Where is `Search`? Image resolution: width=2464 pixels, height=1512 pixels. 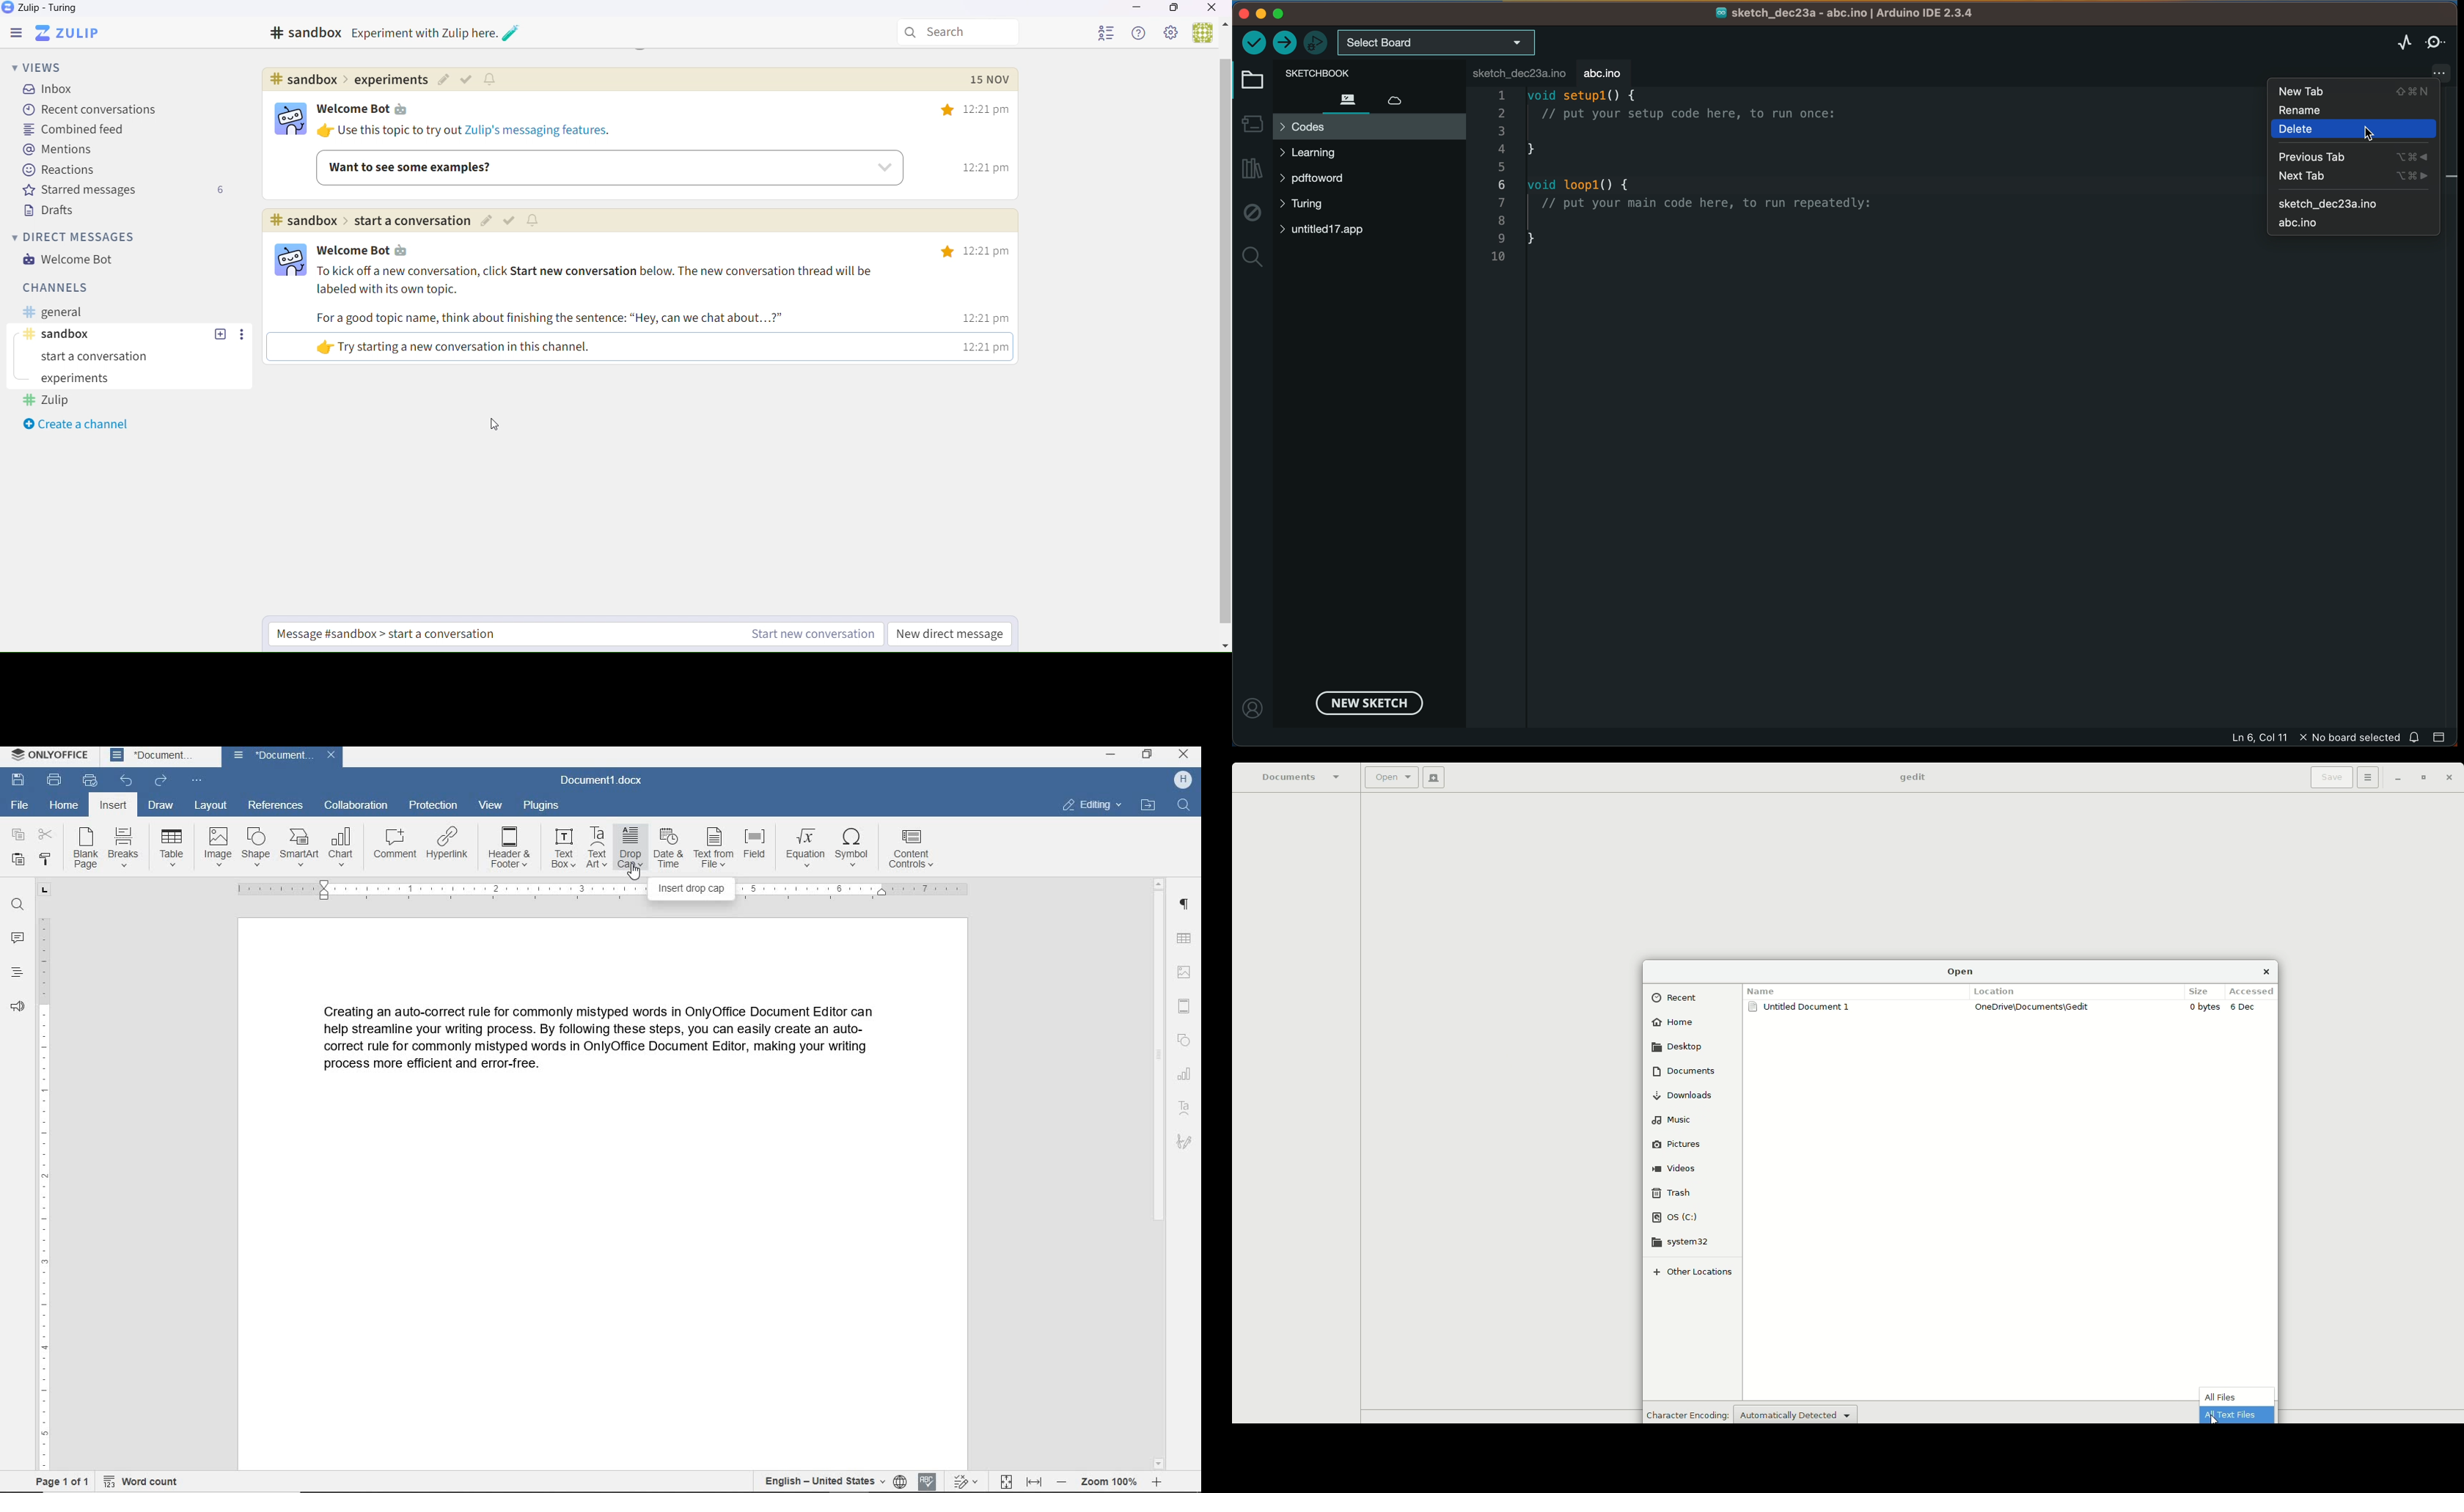 Search is located at coordinates (959, 33).